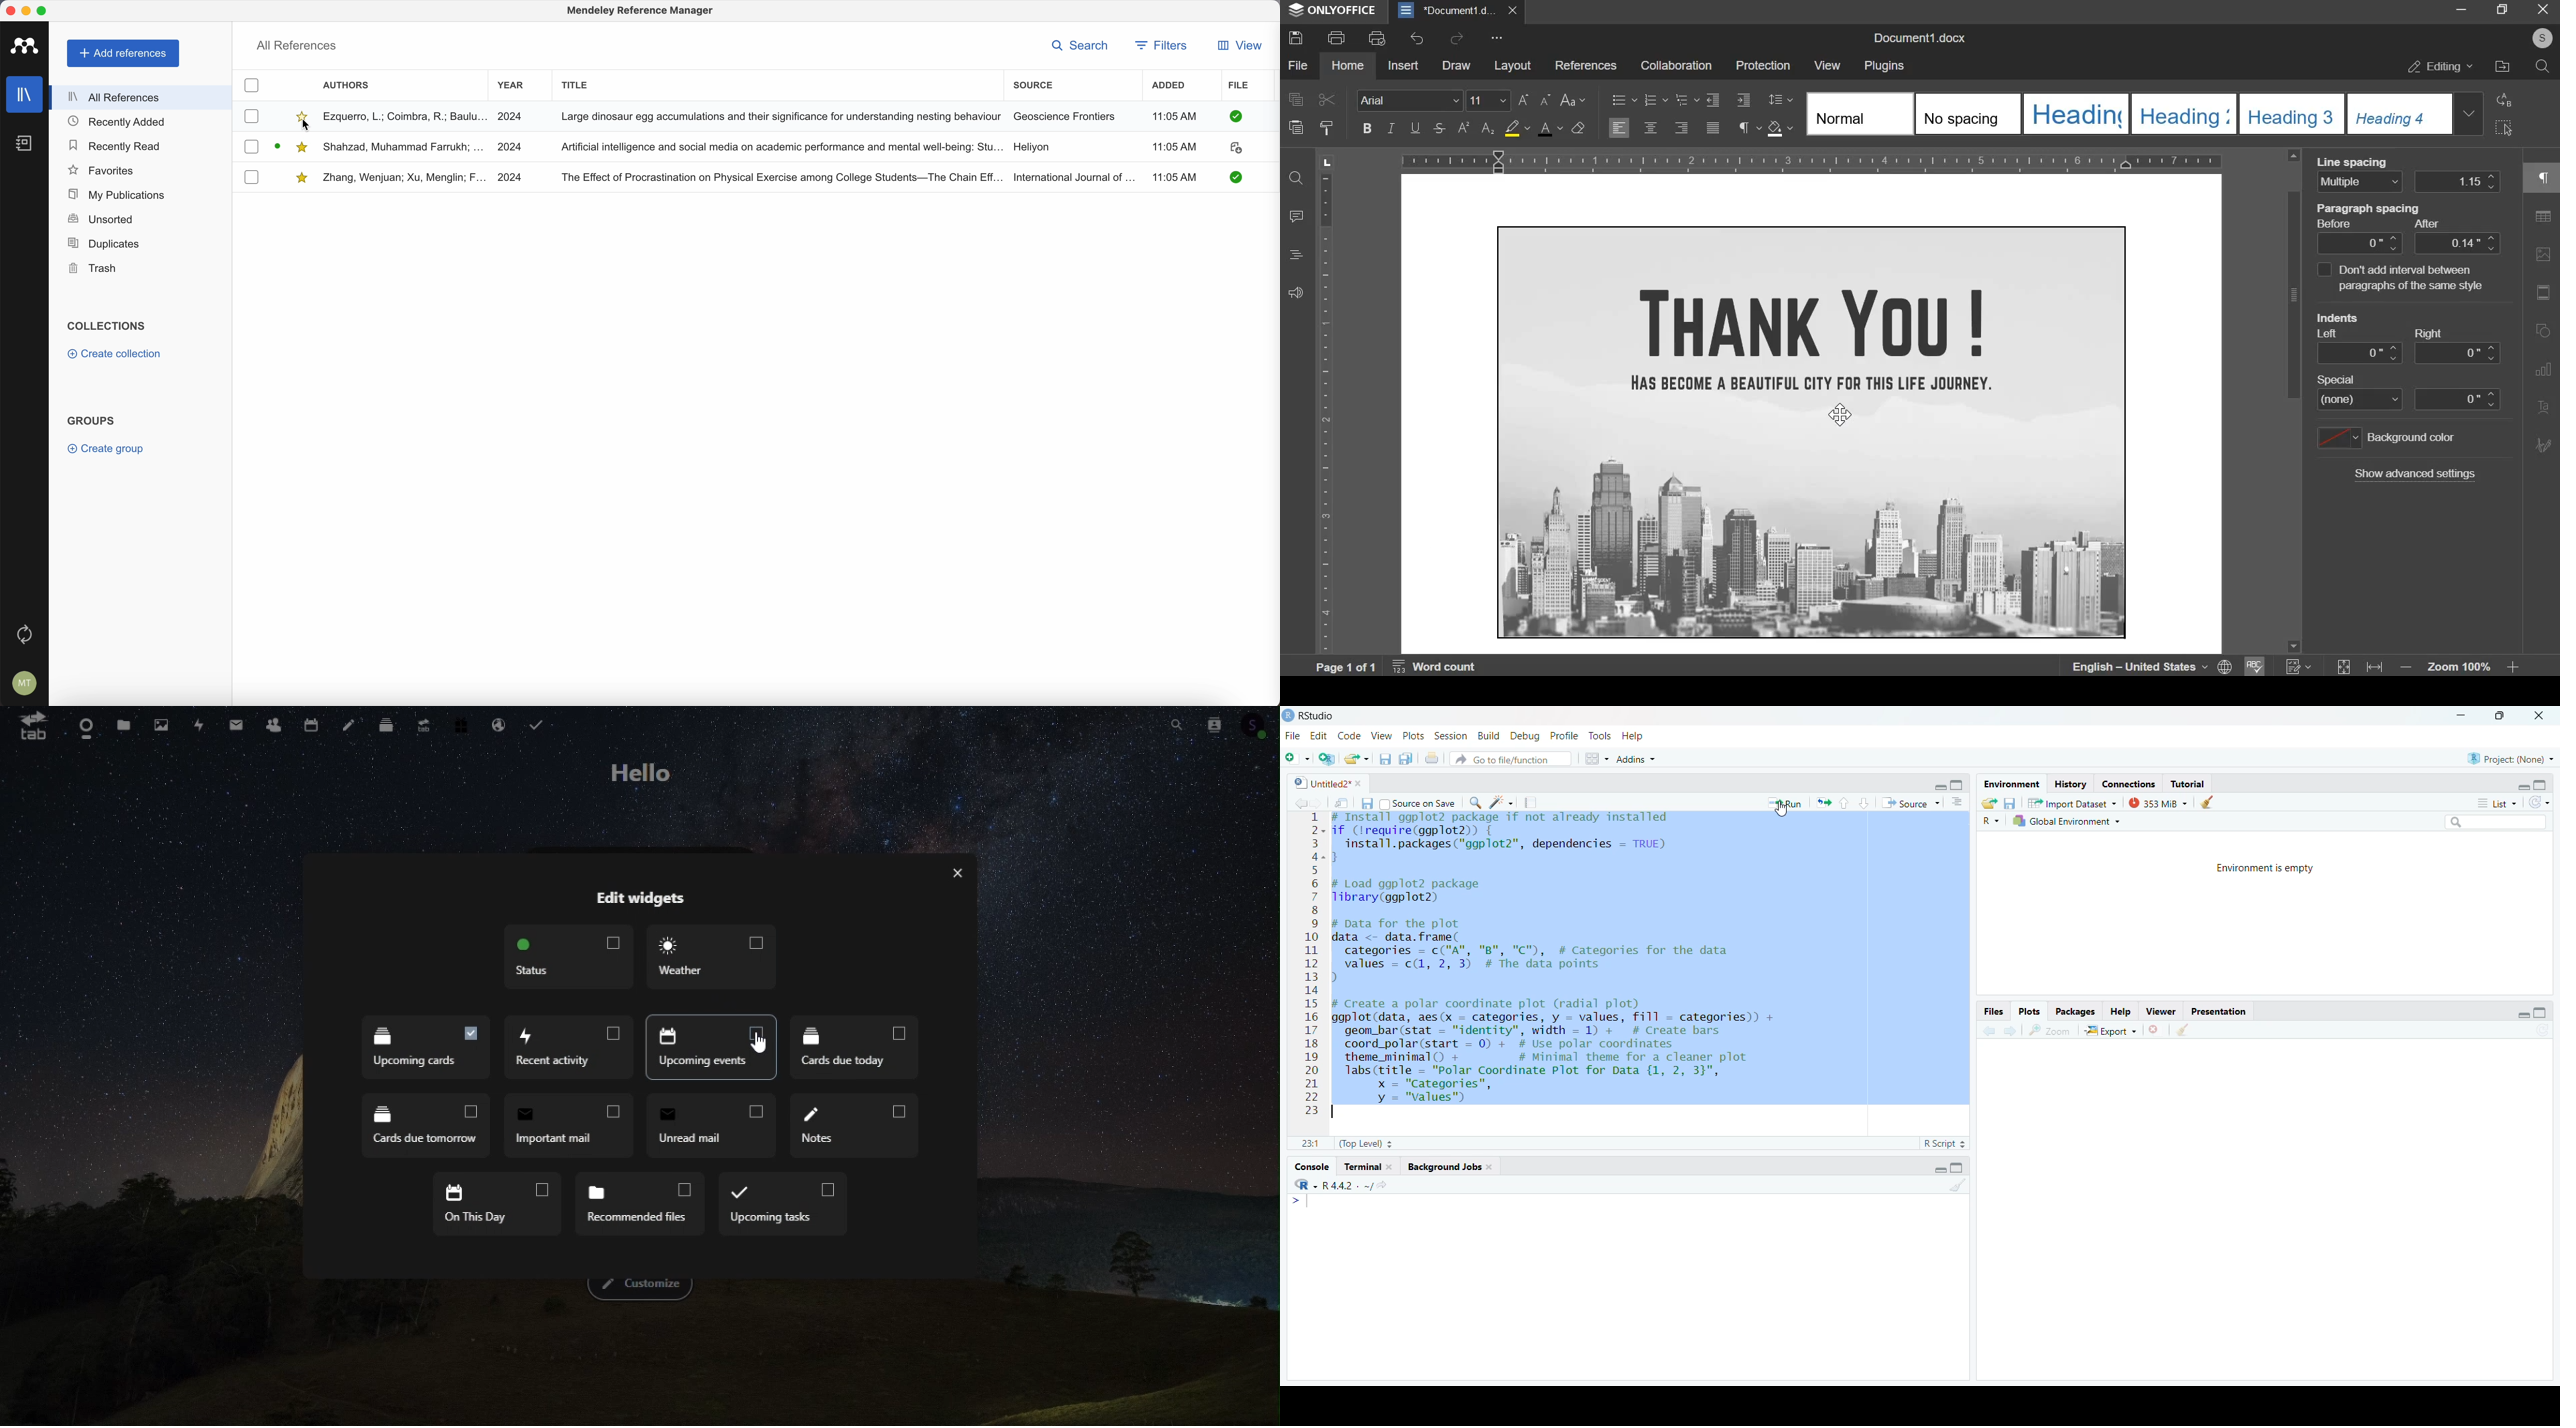 The width and height of the screenshot is (2576, 1428). I want to click on change case, so click(1572, 99).